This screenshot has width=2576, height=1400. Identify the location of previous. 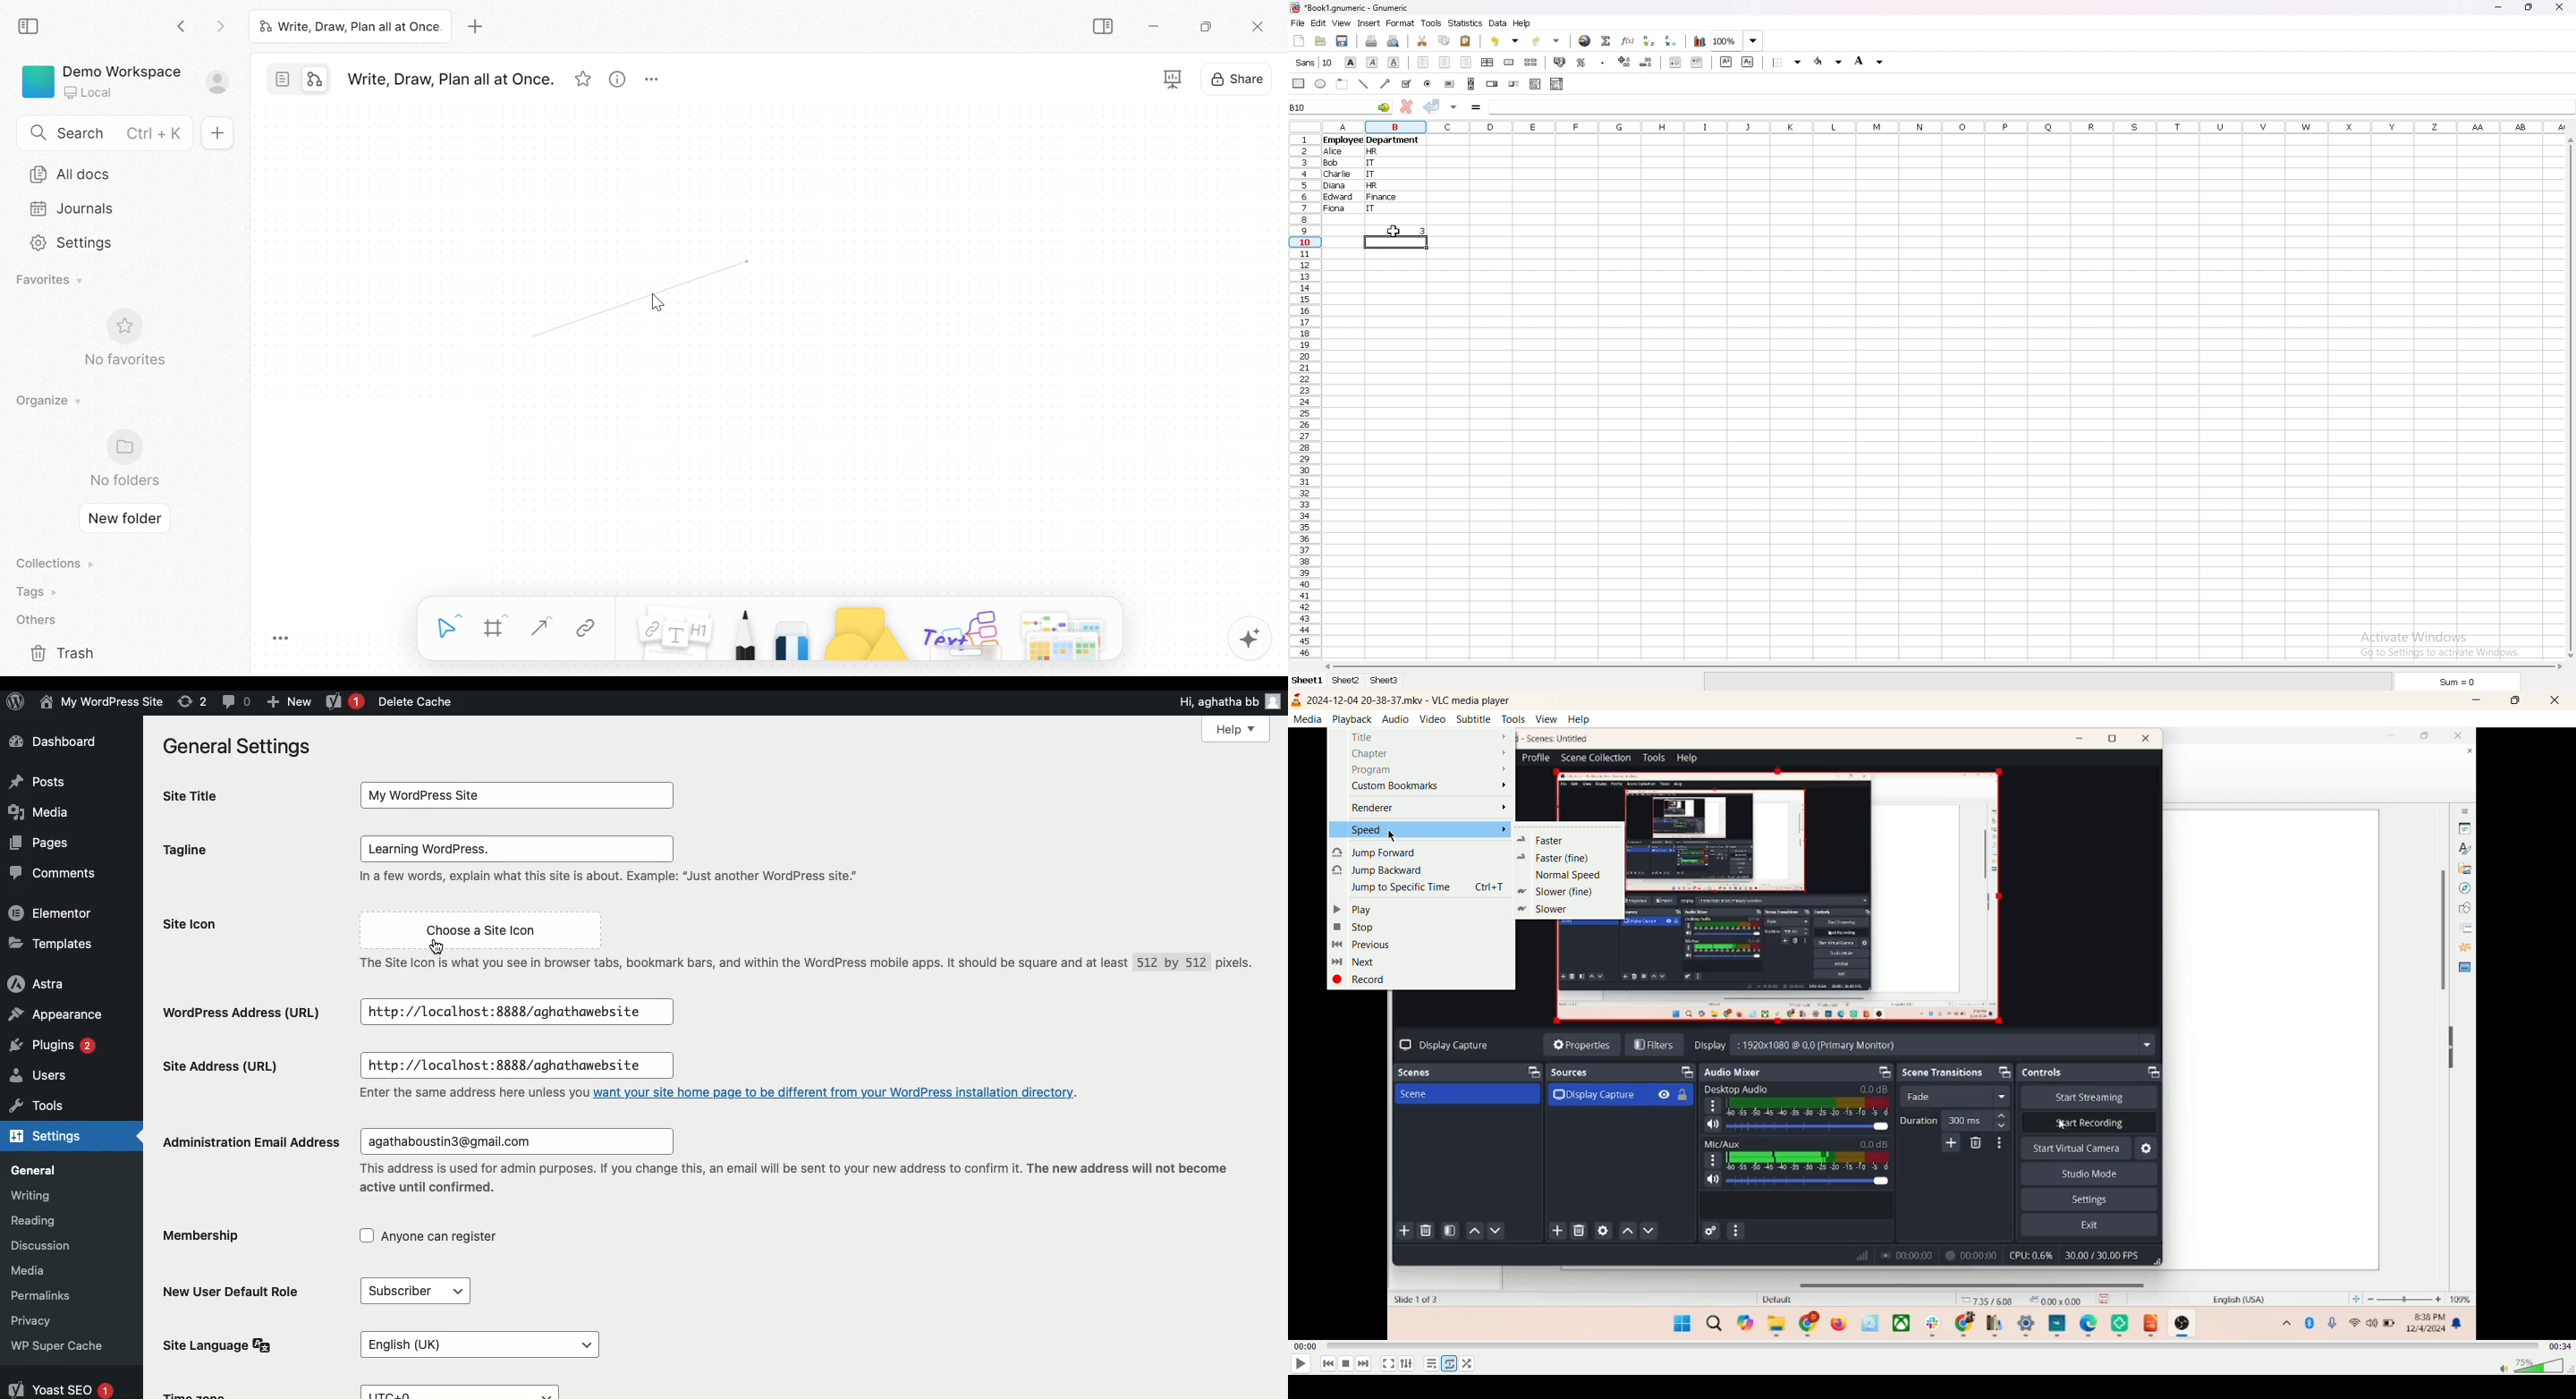
(1362, 945).